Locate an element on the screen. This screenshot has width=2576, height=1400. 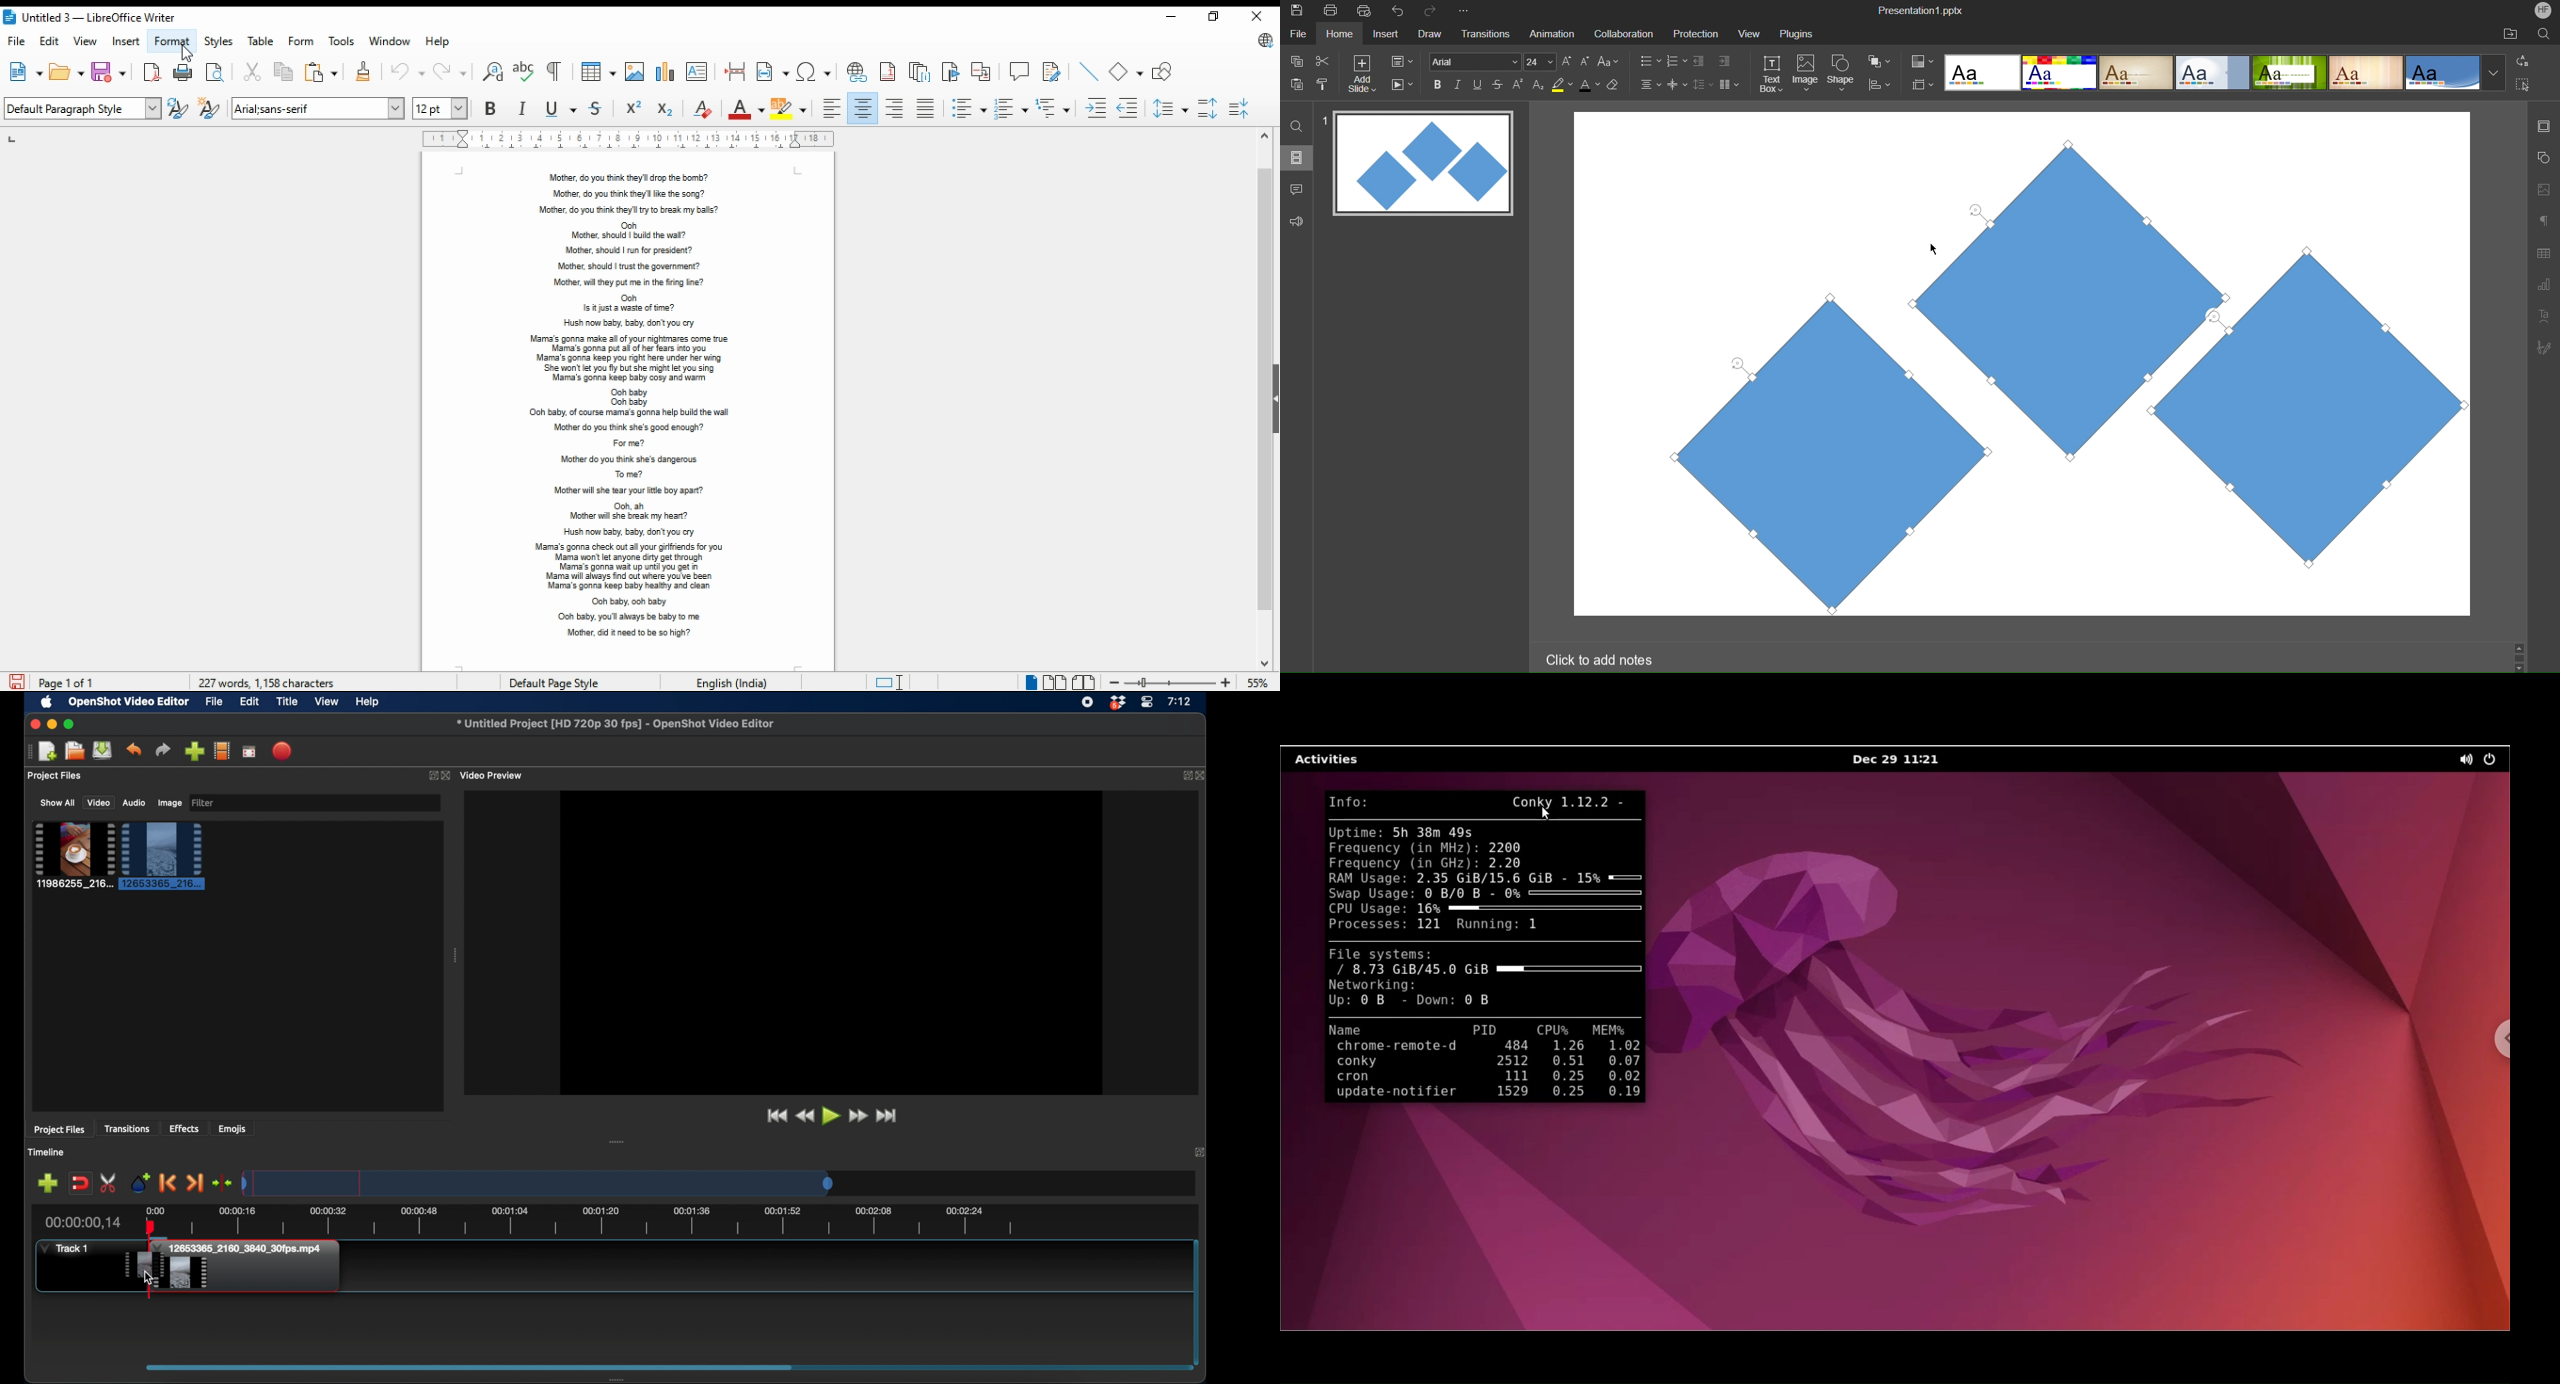
close window is located at coordinates (1260, 18).